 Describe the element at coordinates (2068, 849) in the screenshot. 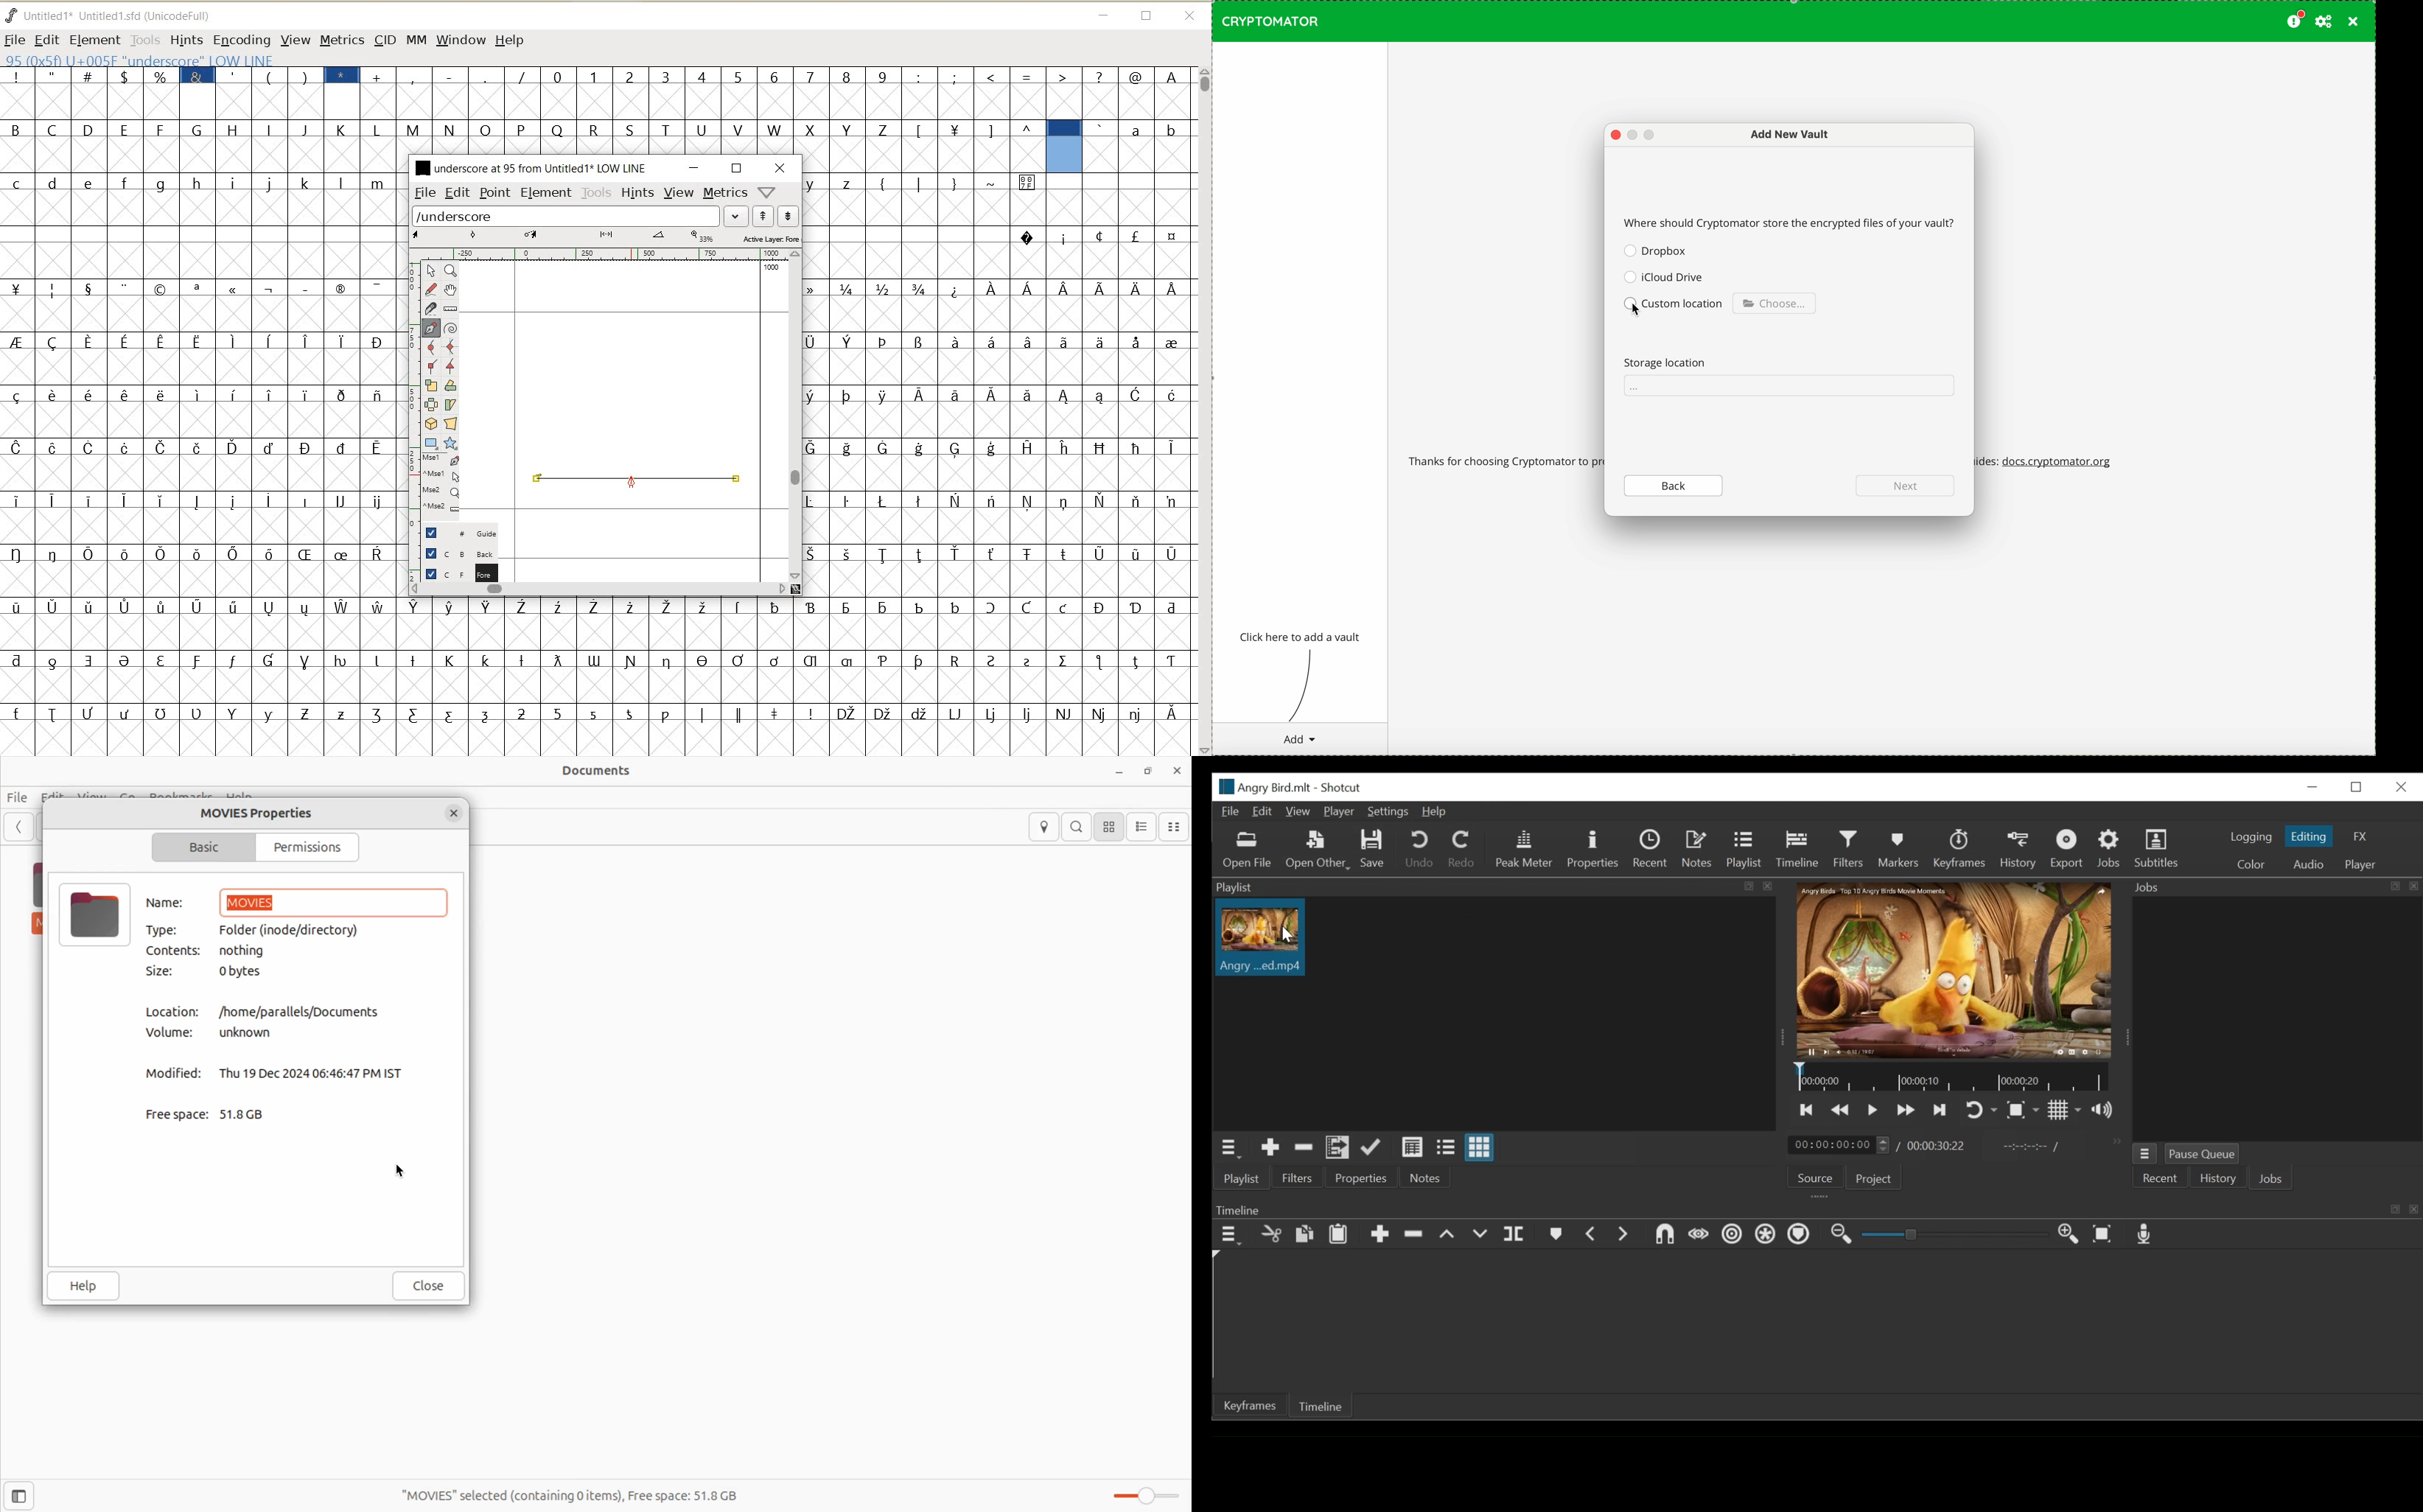

I see `Export` at that location.